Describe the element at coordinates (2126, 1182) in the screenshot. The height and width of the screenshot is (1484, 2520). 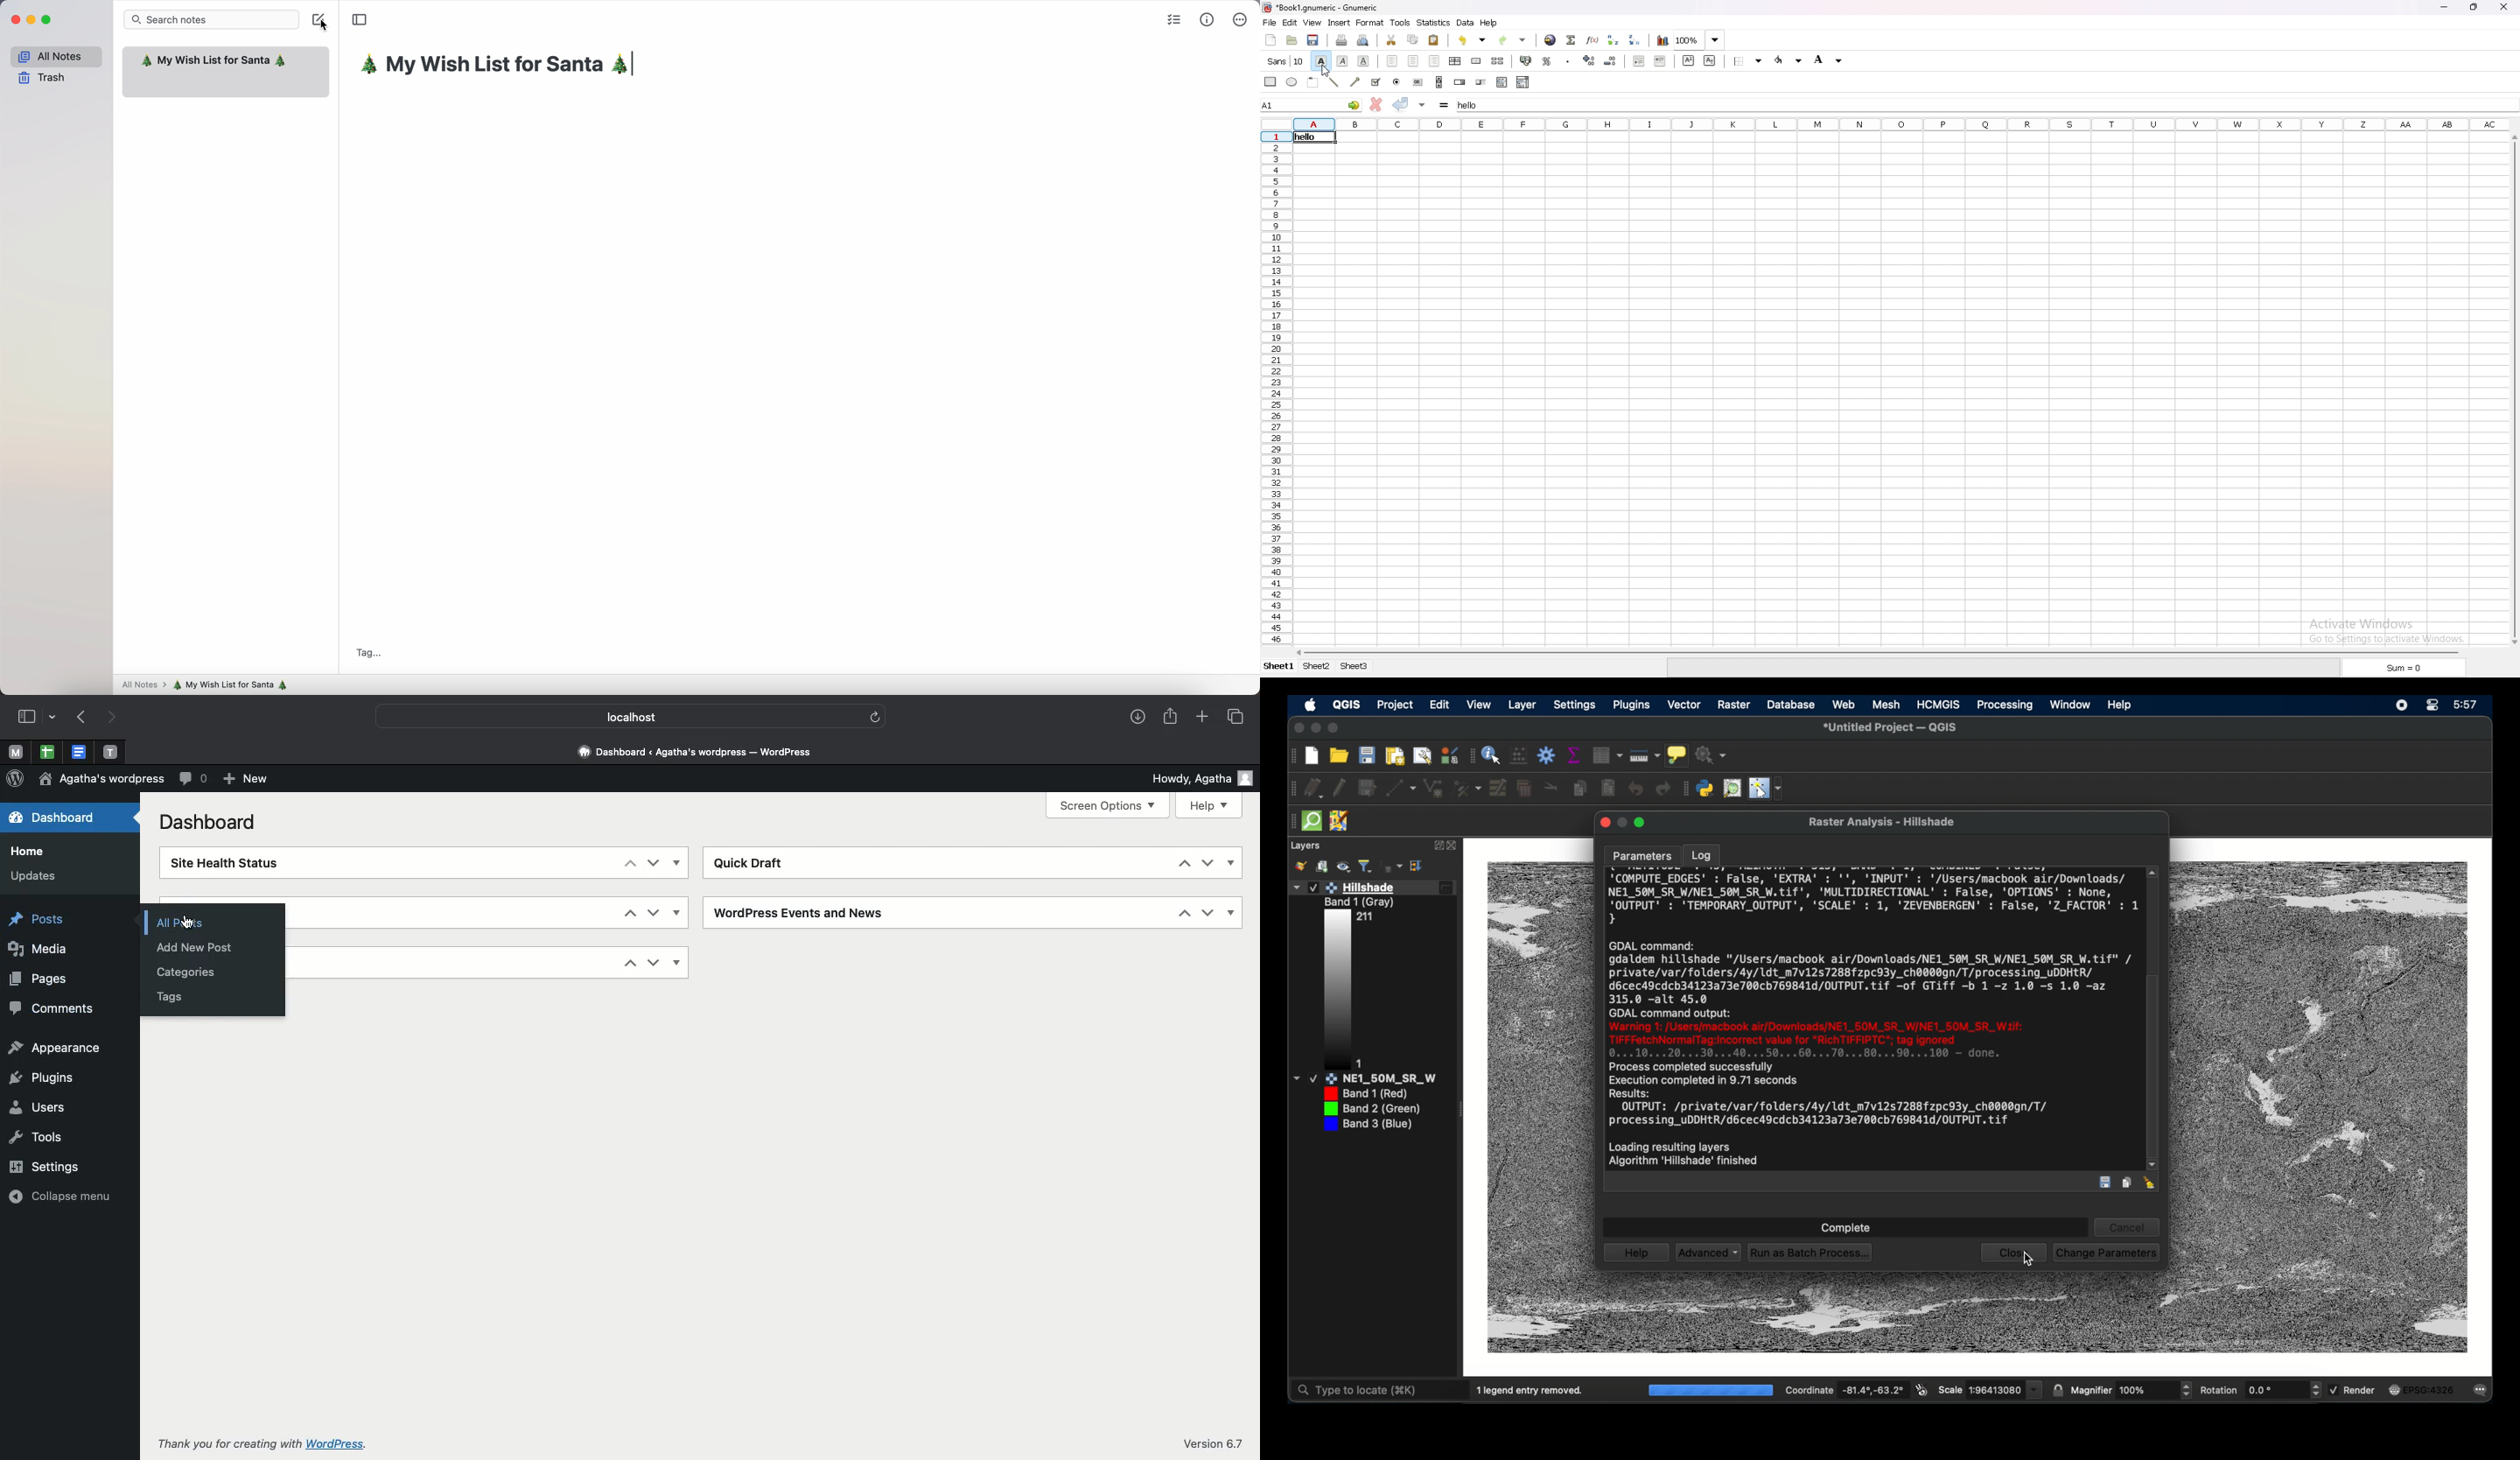
I see `copy log entry` at that location.